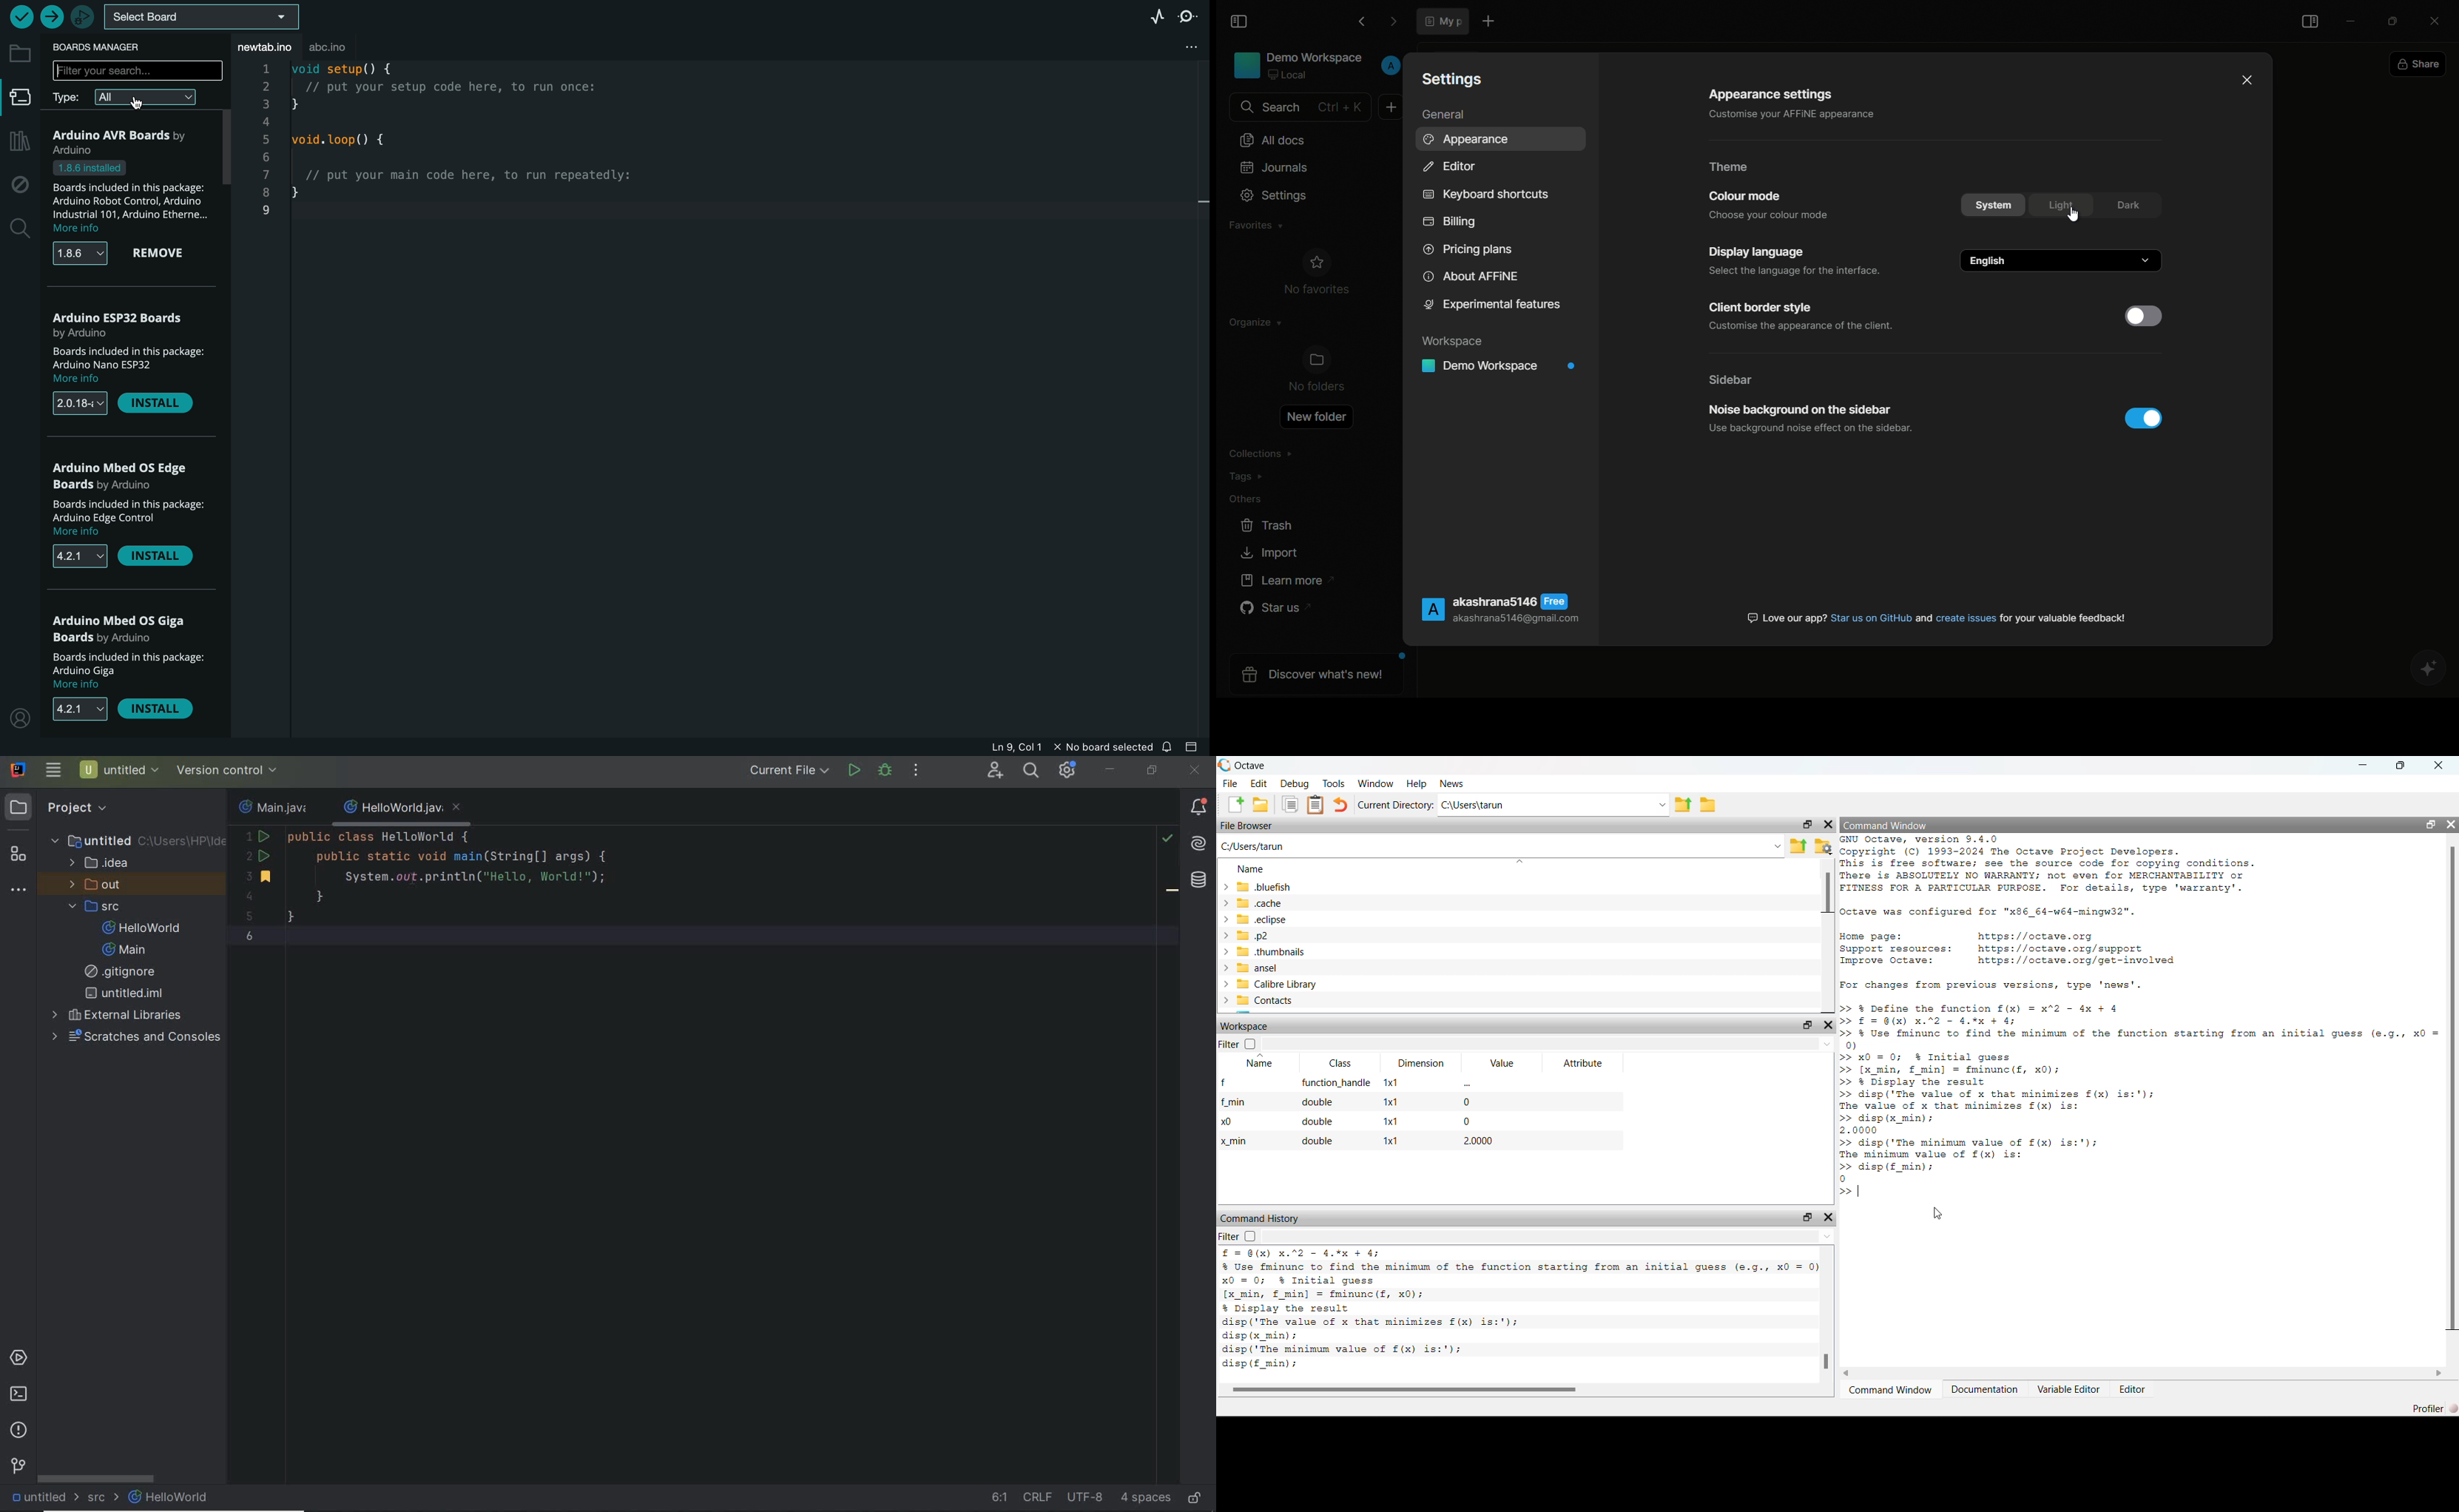 The width and height of the screenshot is (2464, 1512). What do you see at coordinates (1284, 581) in the screenshot?
I see `learn more` at bounding box center [1284, 581].